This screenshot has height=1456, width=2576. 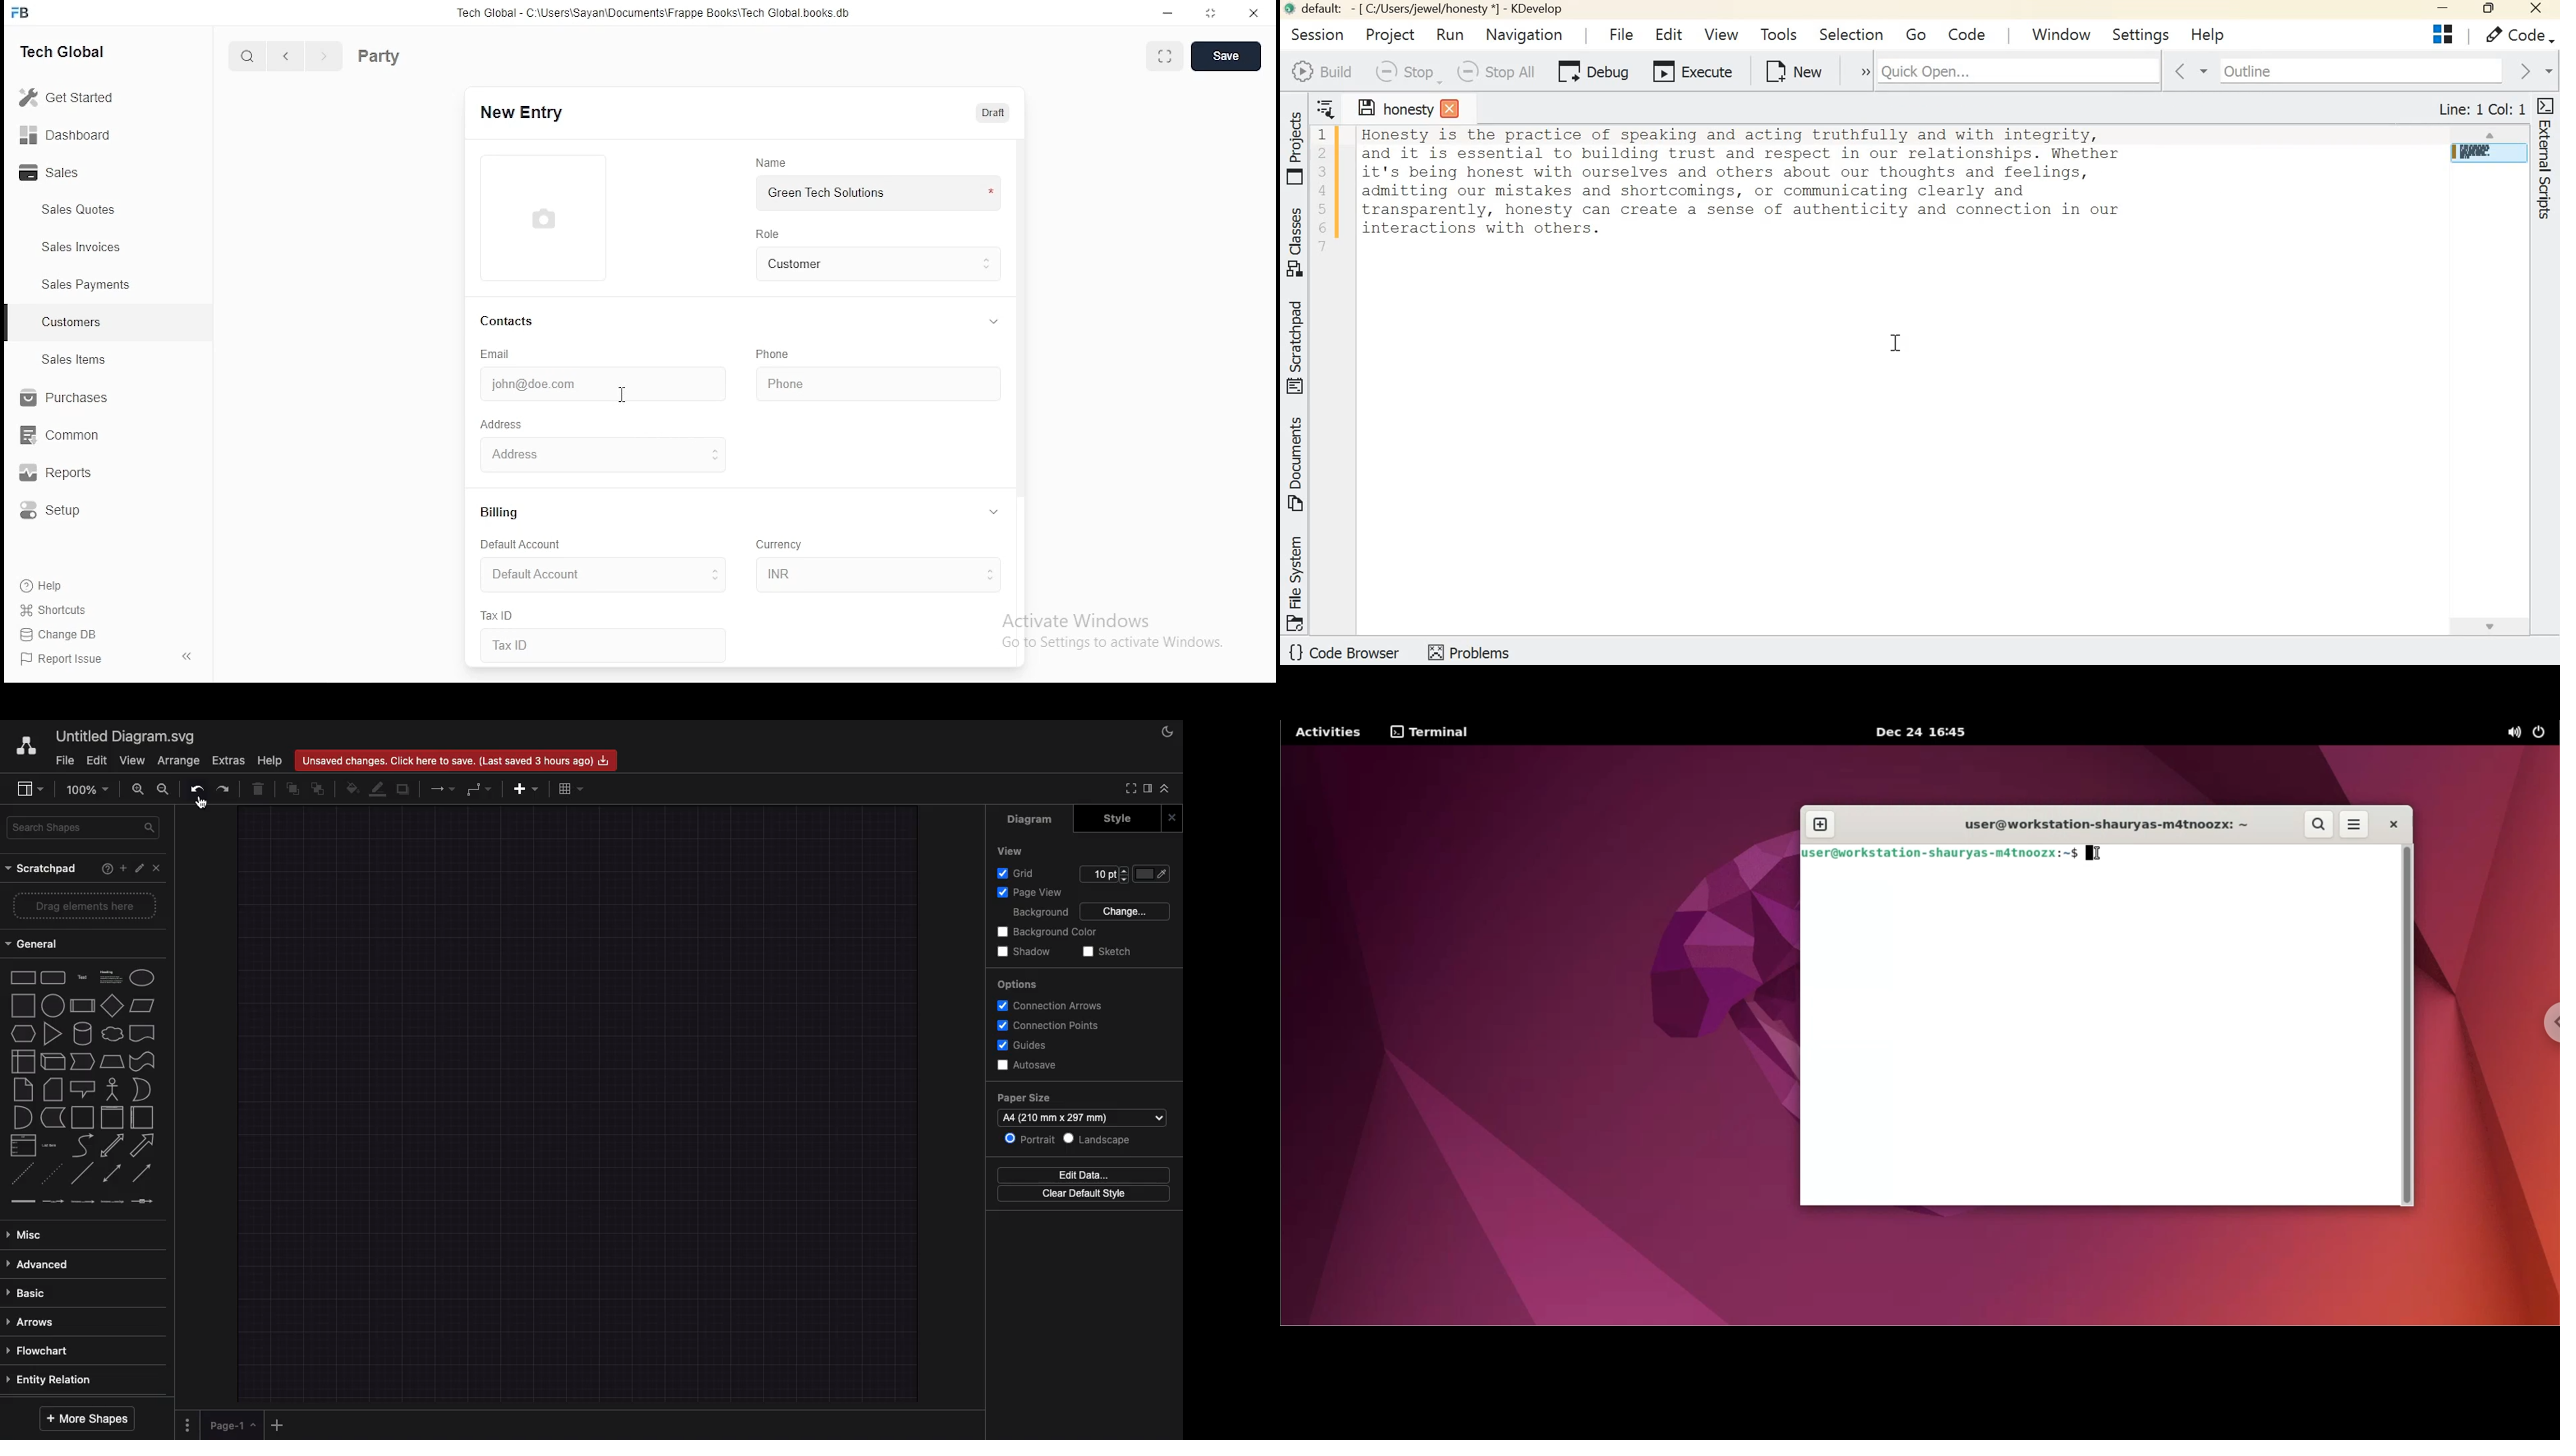 I want to click on Outline, so click(x=2349, y=71).